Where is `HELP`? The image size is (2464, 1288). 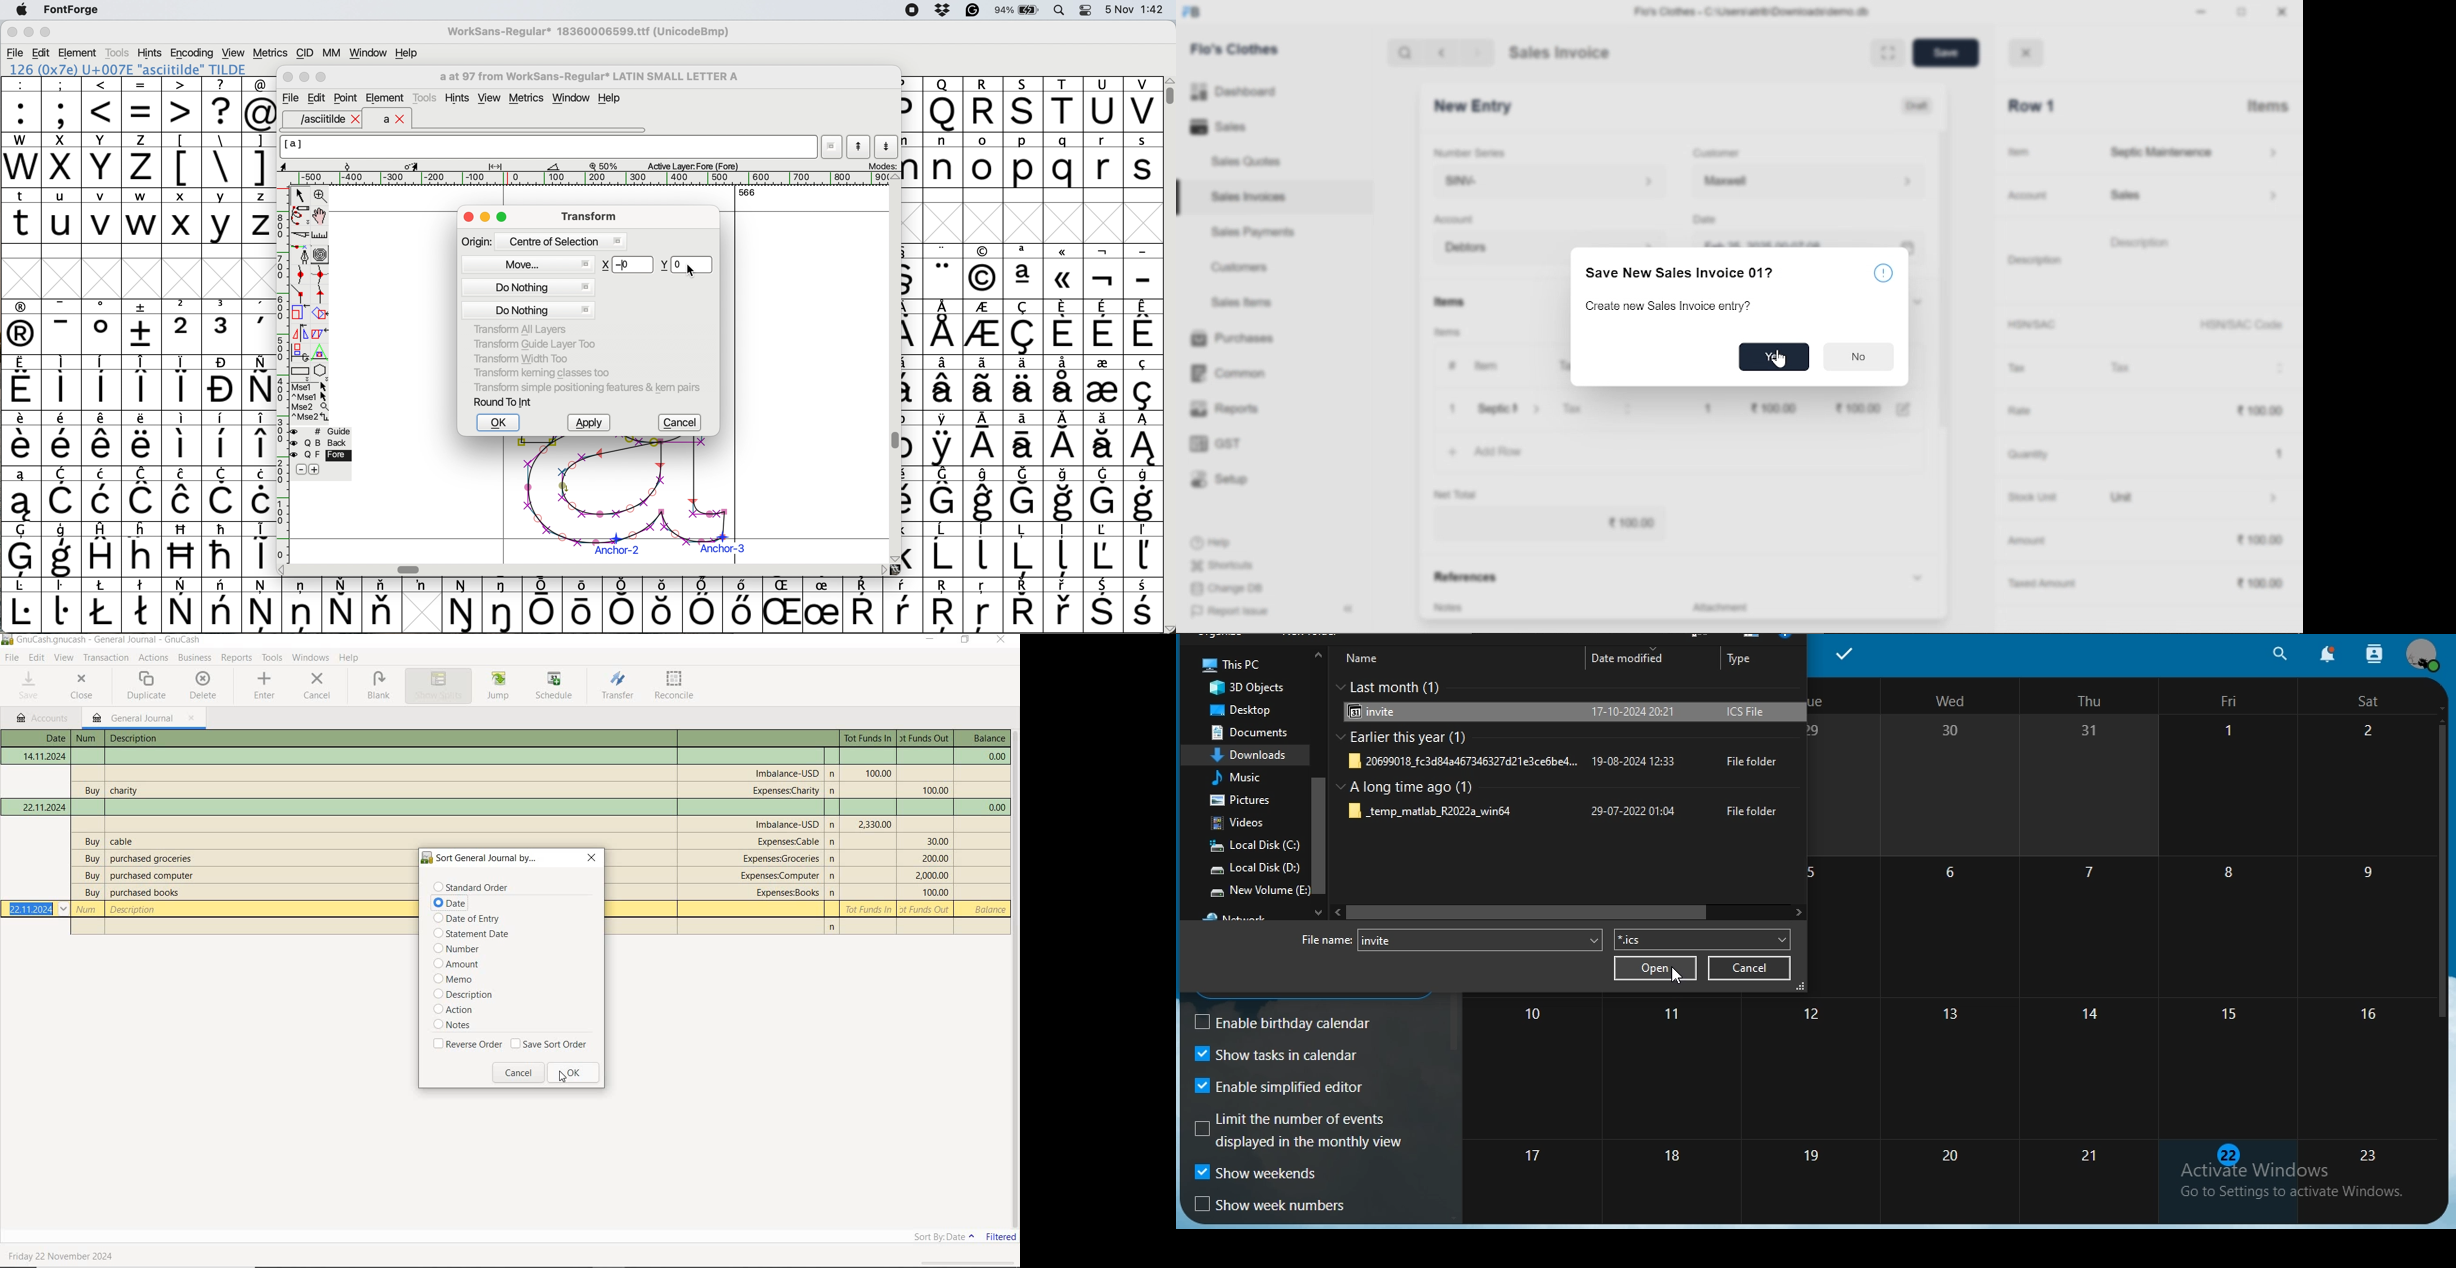
HELP is located at coordinates (352, 658).